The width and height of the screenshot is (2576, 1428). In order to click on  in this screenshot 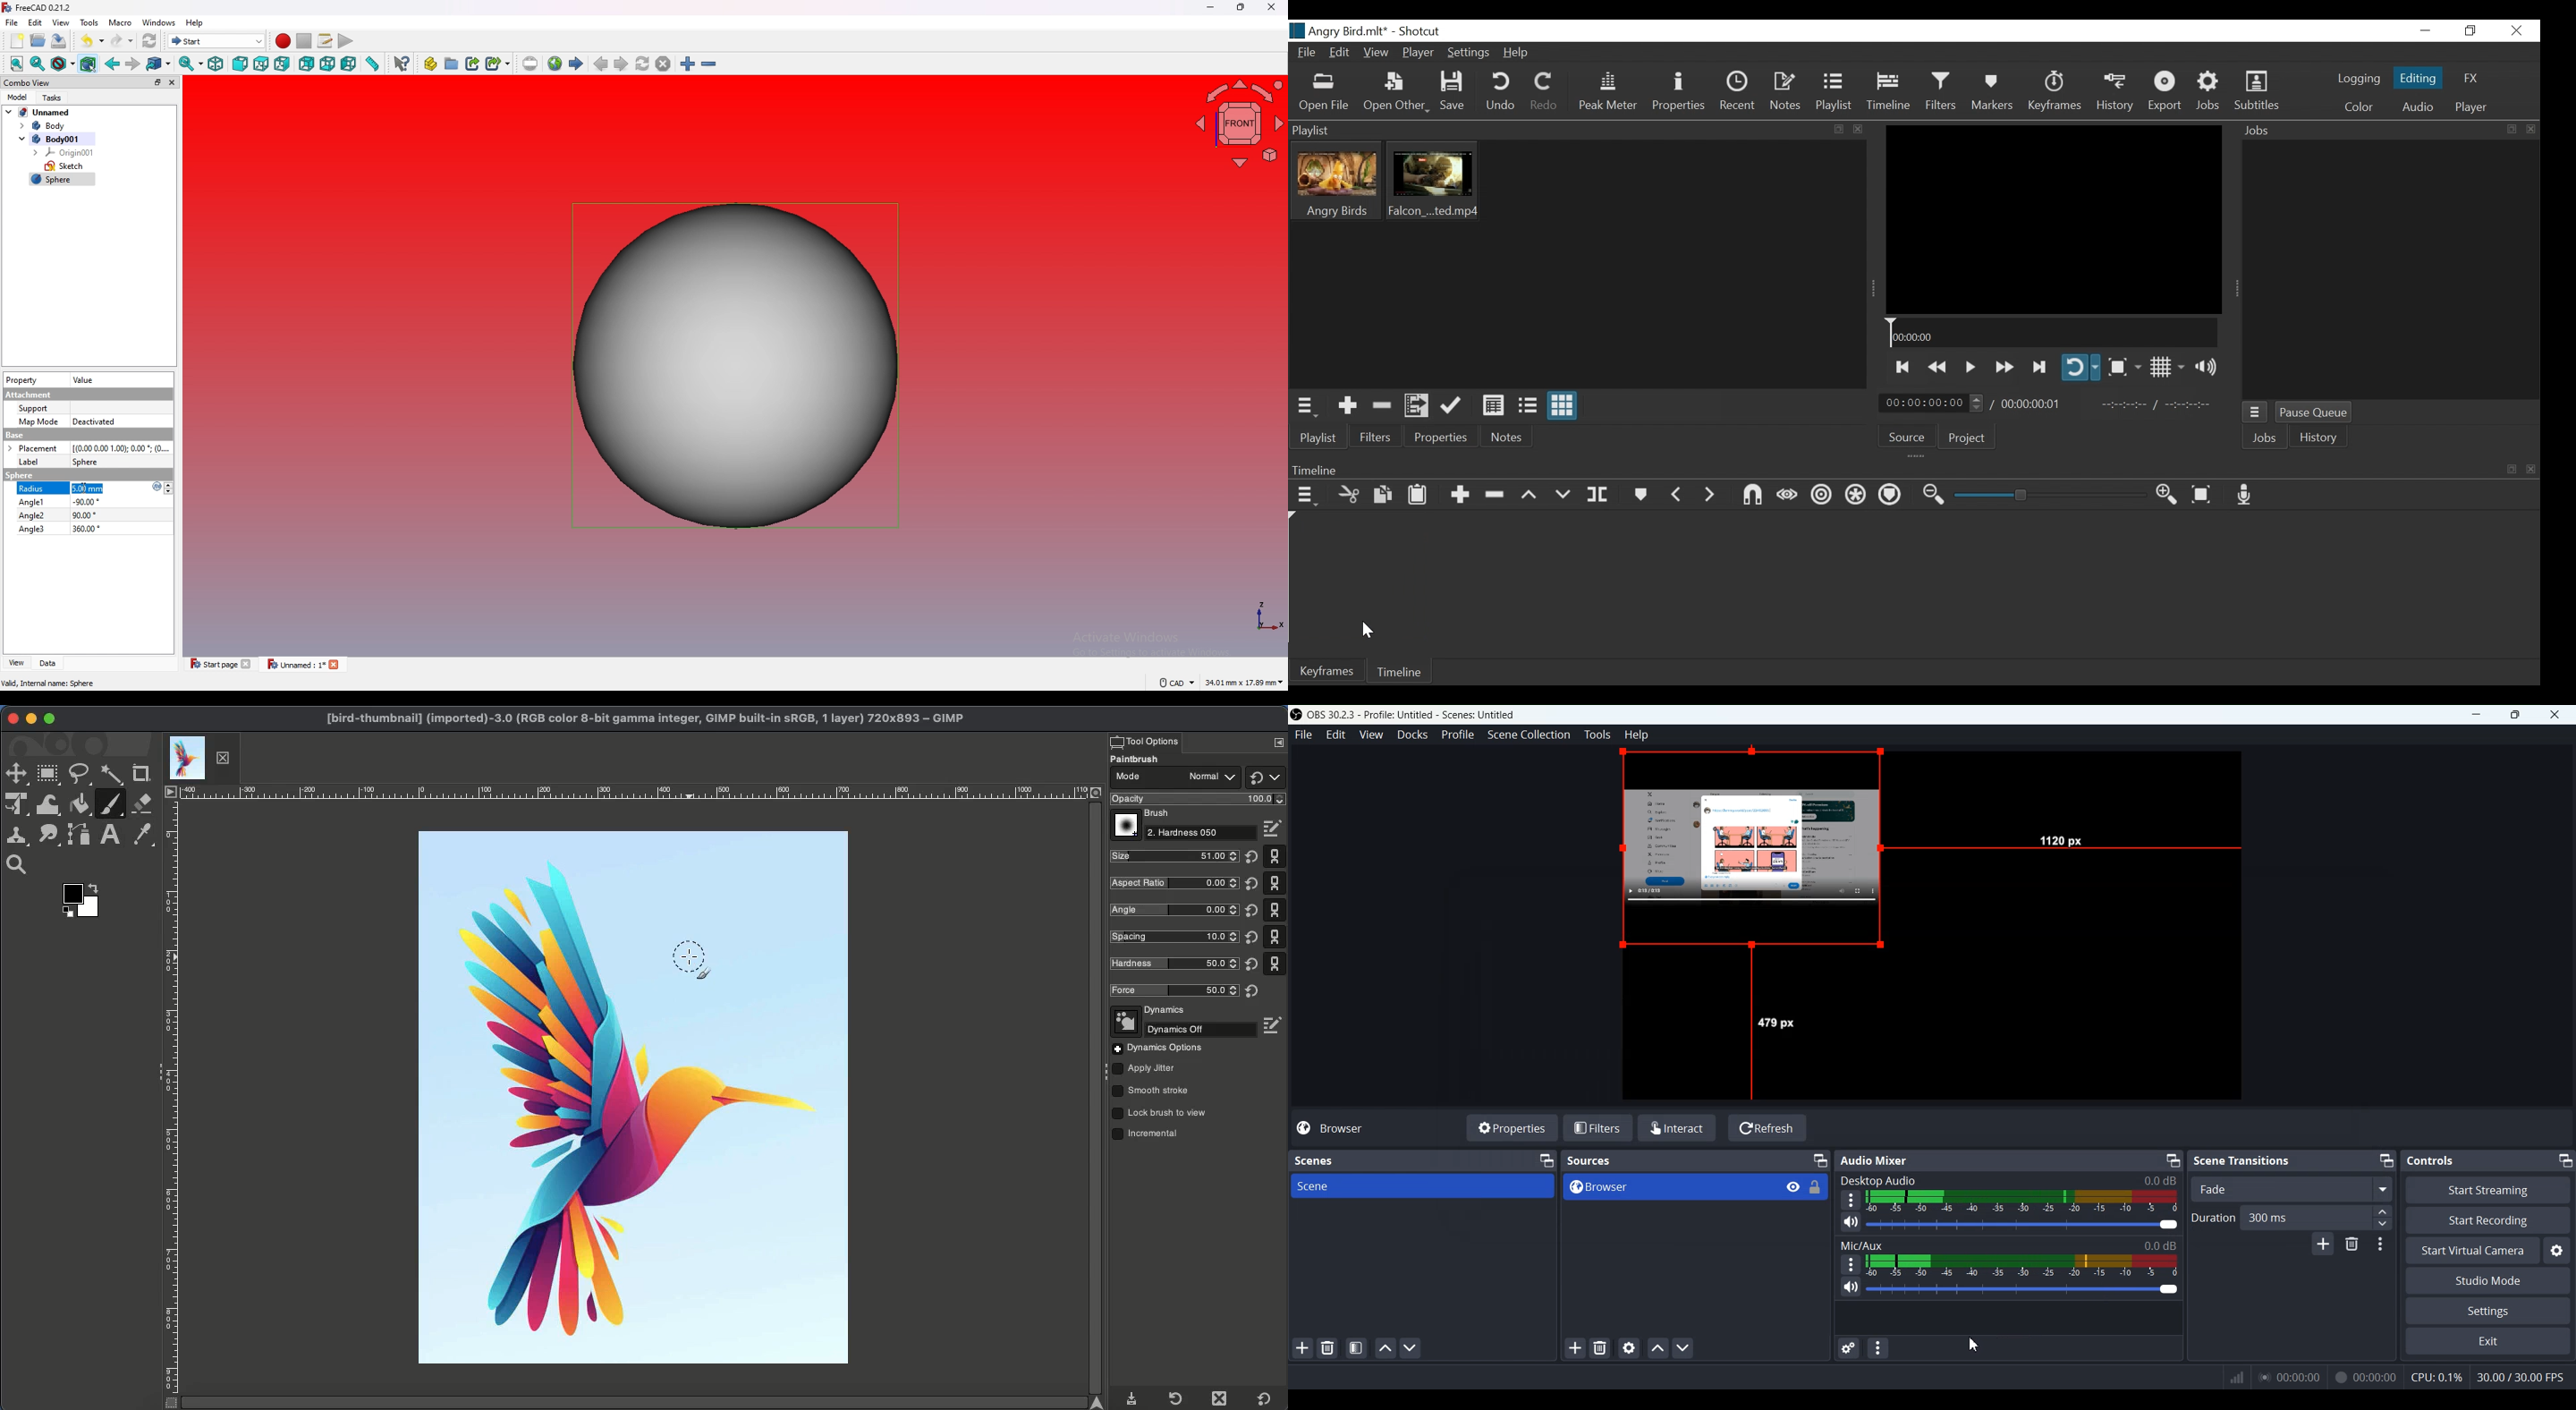, I will do `click(1890, 92)`.